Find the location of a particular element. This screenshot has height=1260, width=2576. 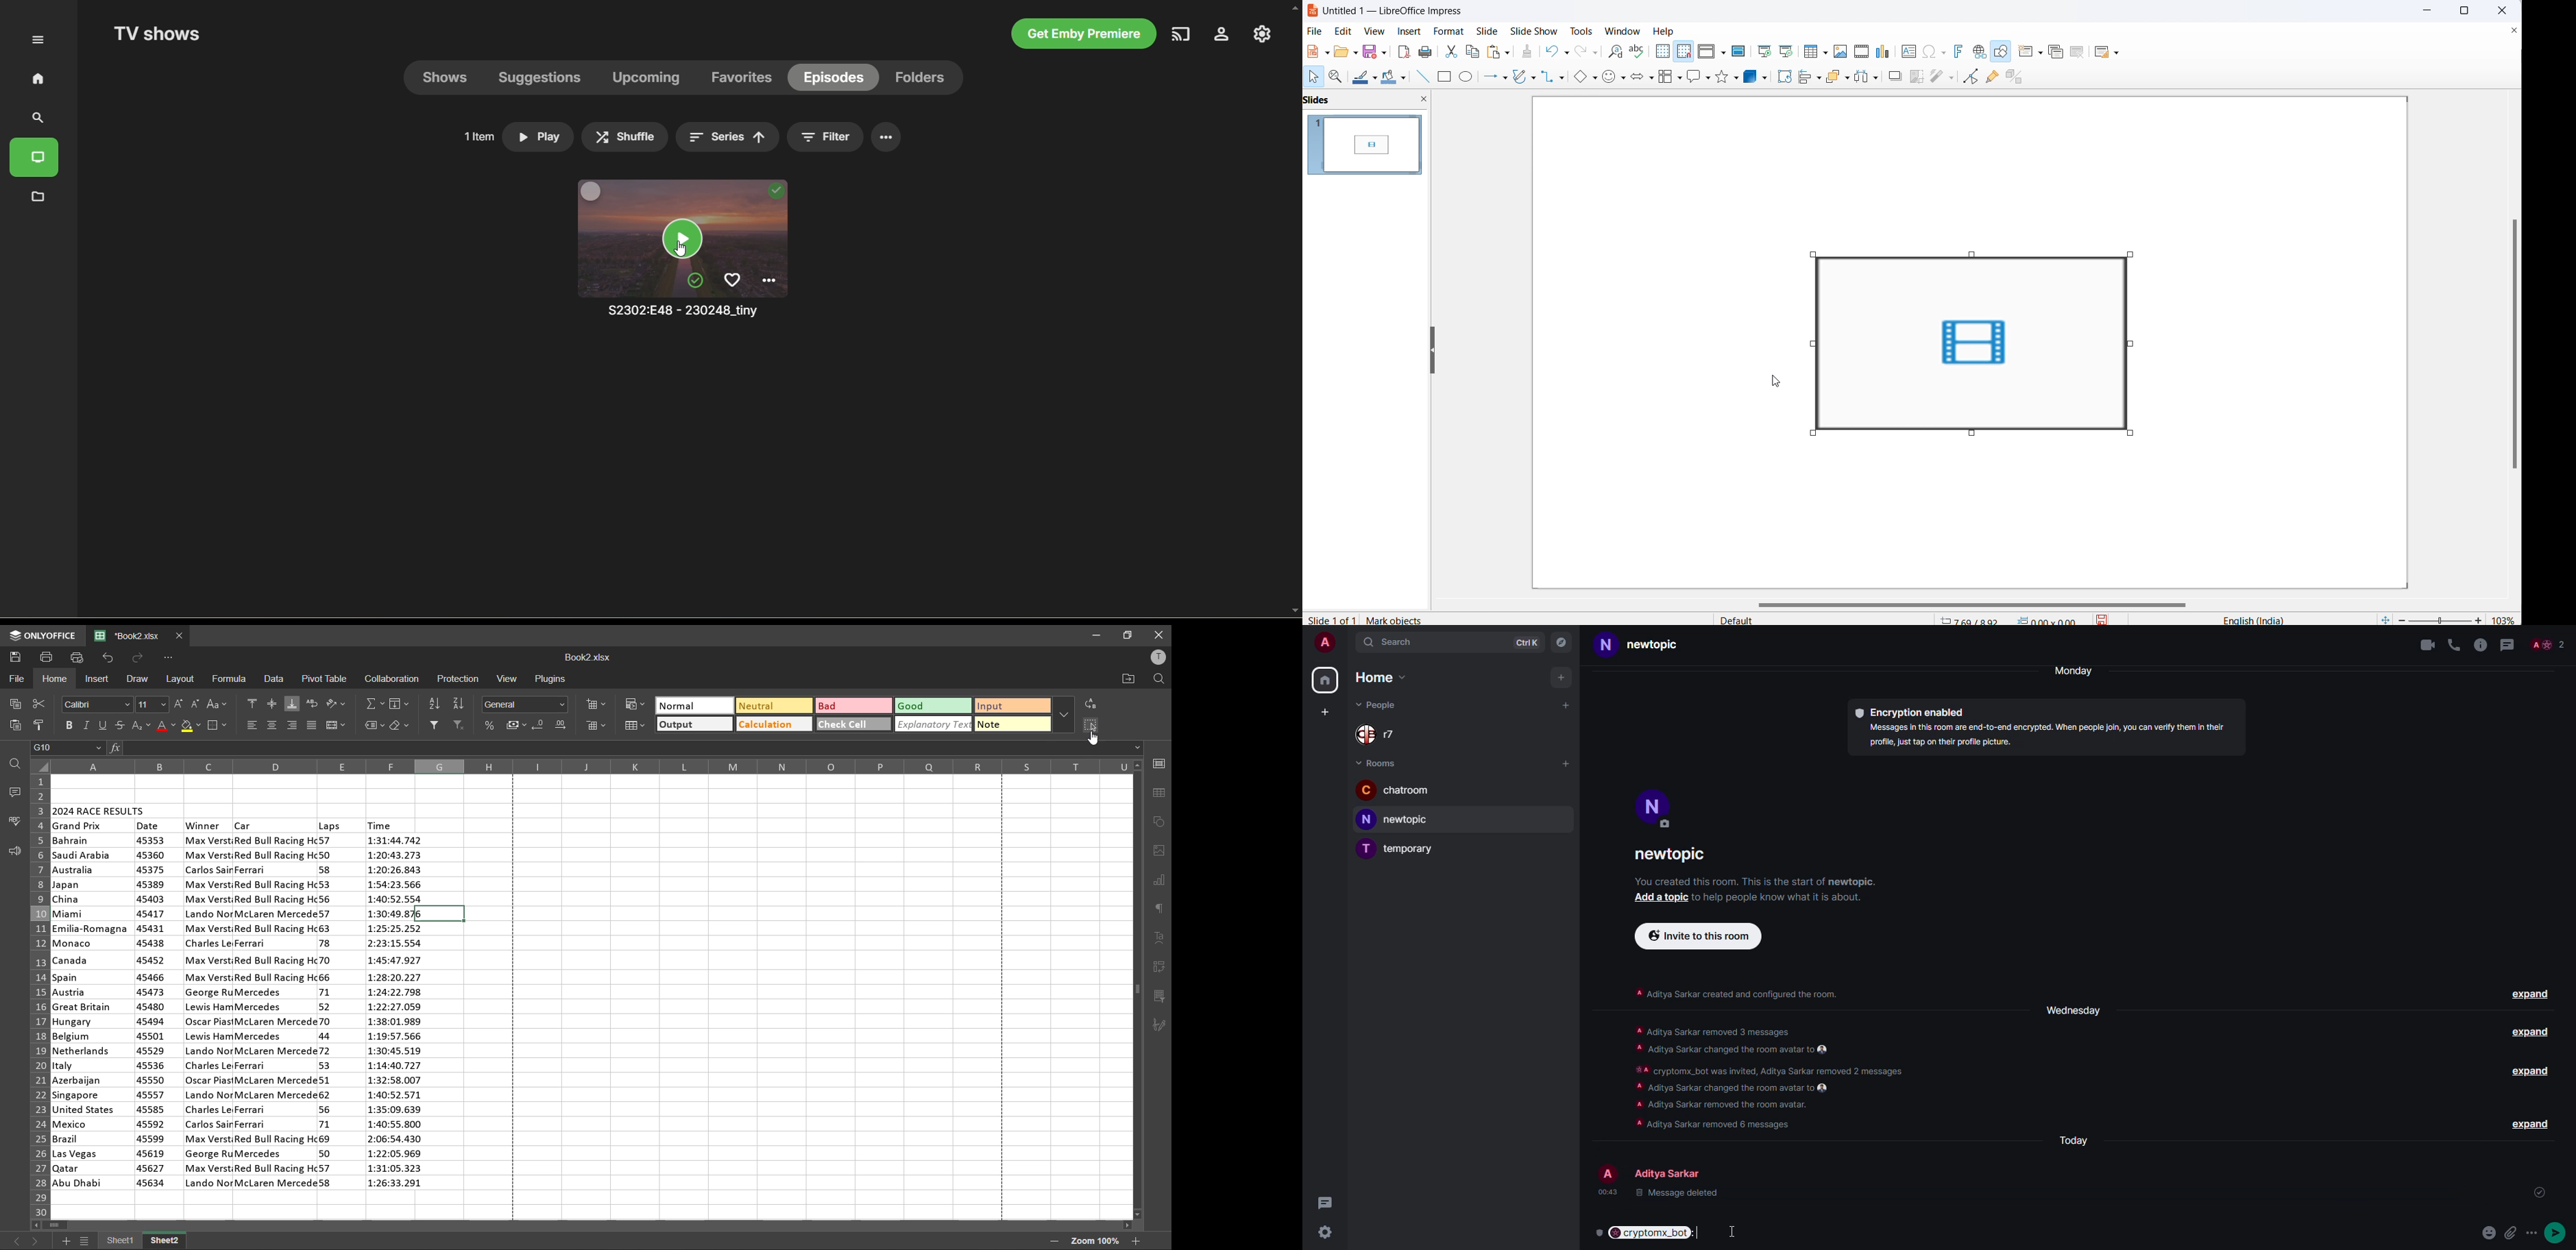

threads is located at coordinates (1324, 1202).